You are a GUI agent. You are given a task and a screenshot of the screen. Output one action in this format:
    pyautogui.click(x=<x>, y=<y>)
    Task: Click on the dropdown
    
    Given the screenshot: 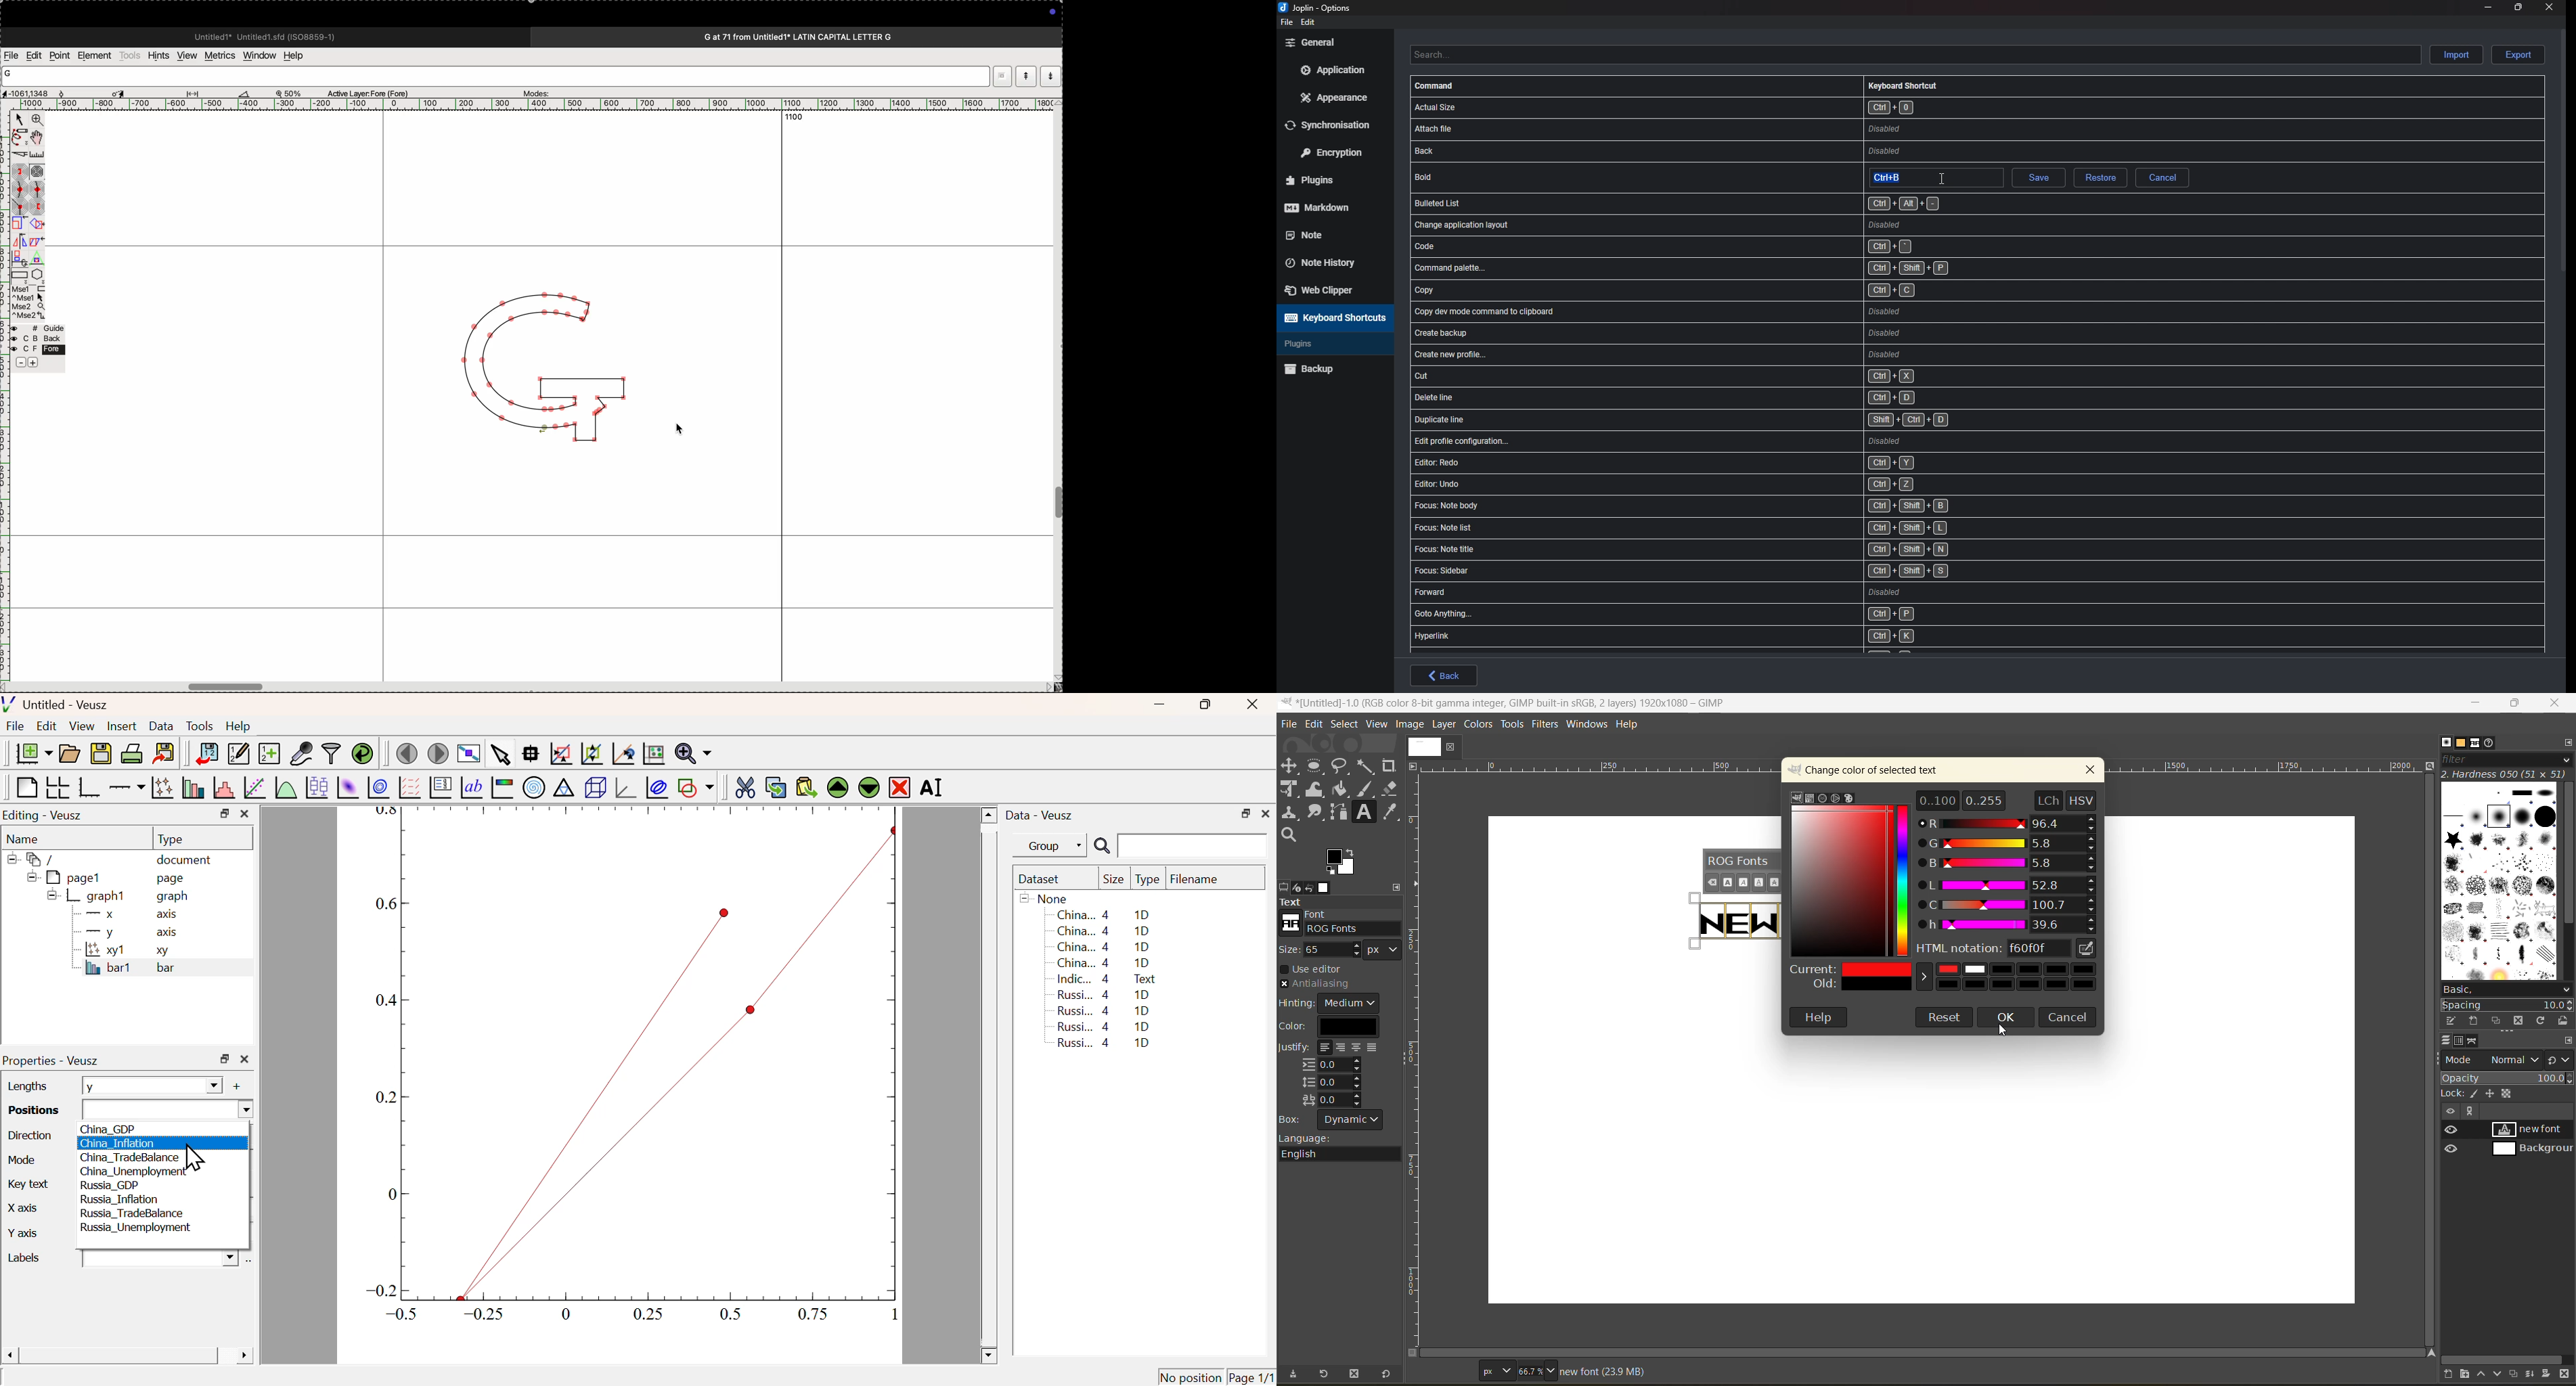 What is the action you would take?
    pyautogui.click(x=1002, y=76)
    